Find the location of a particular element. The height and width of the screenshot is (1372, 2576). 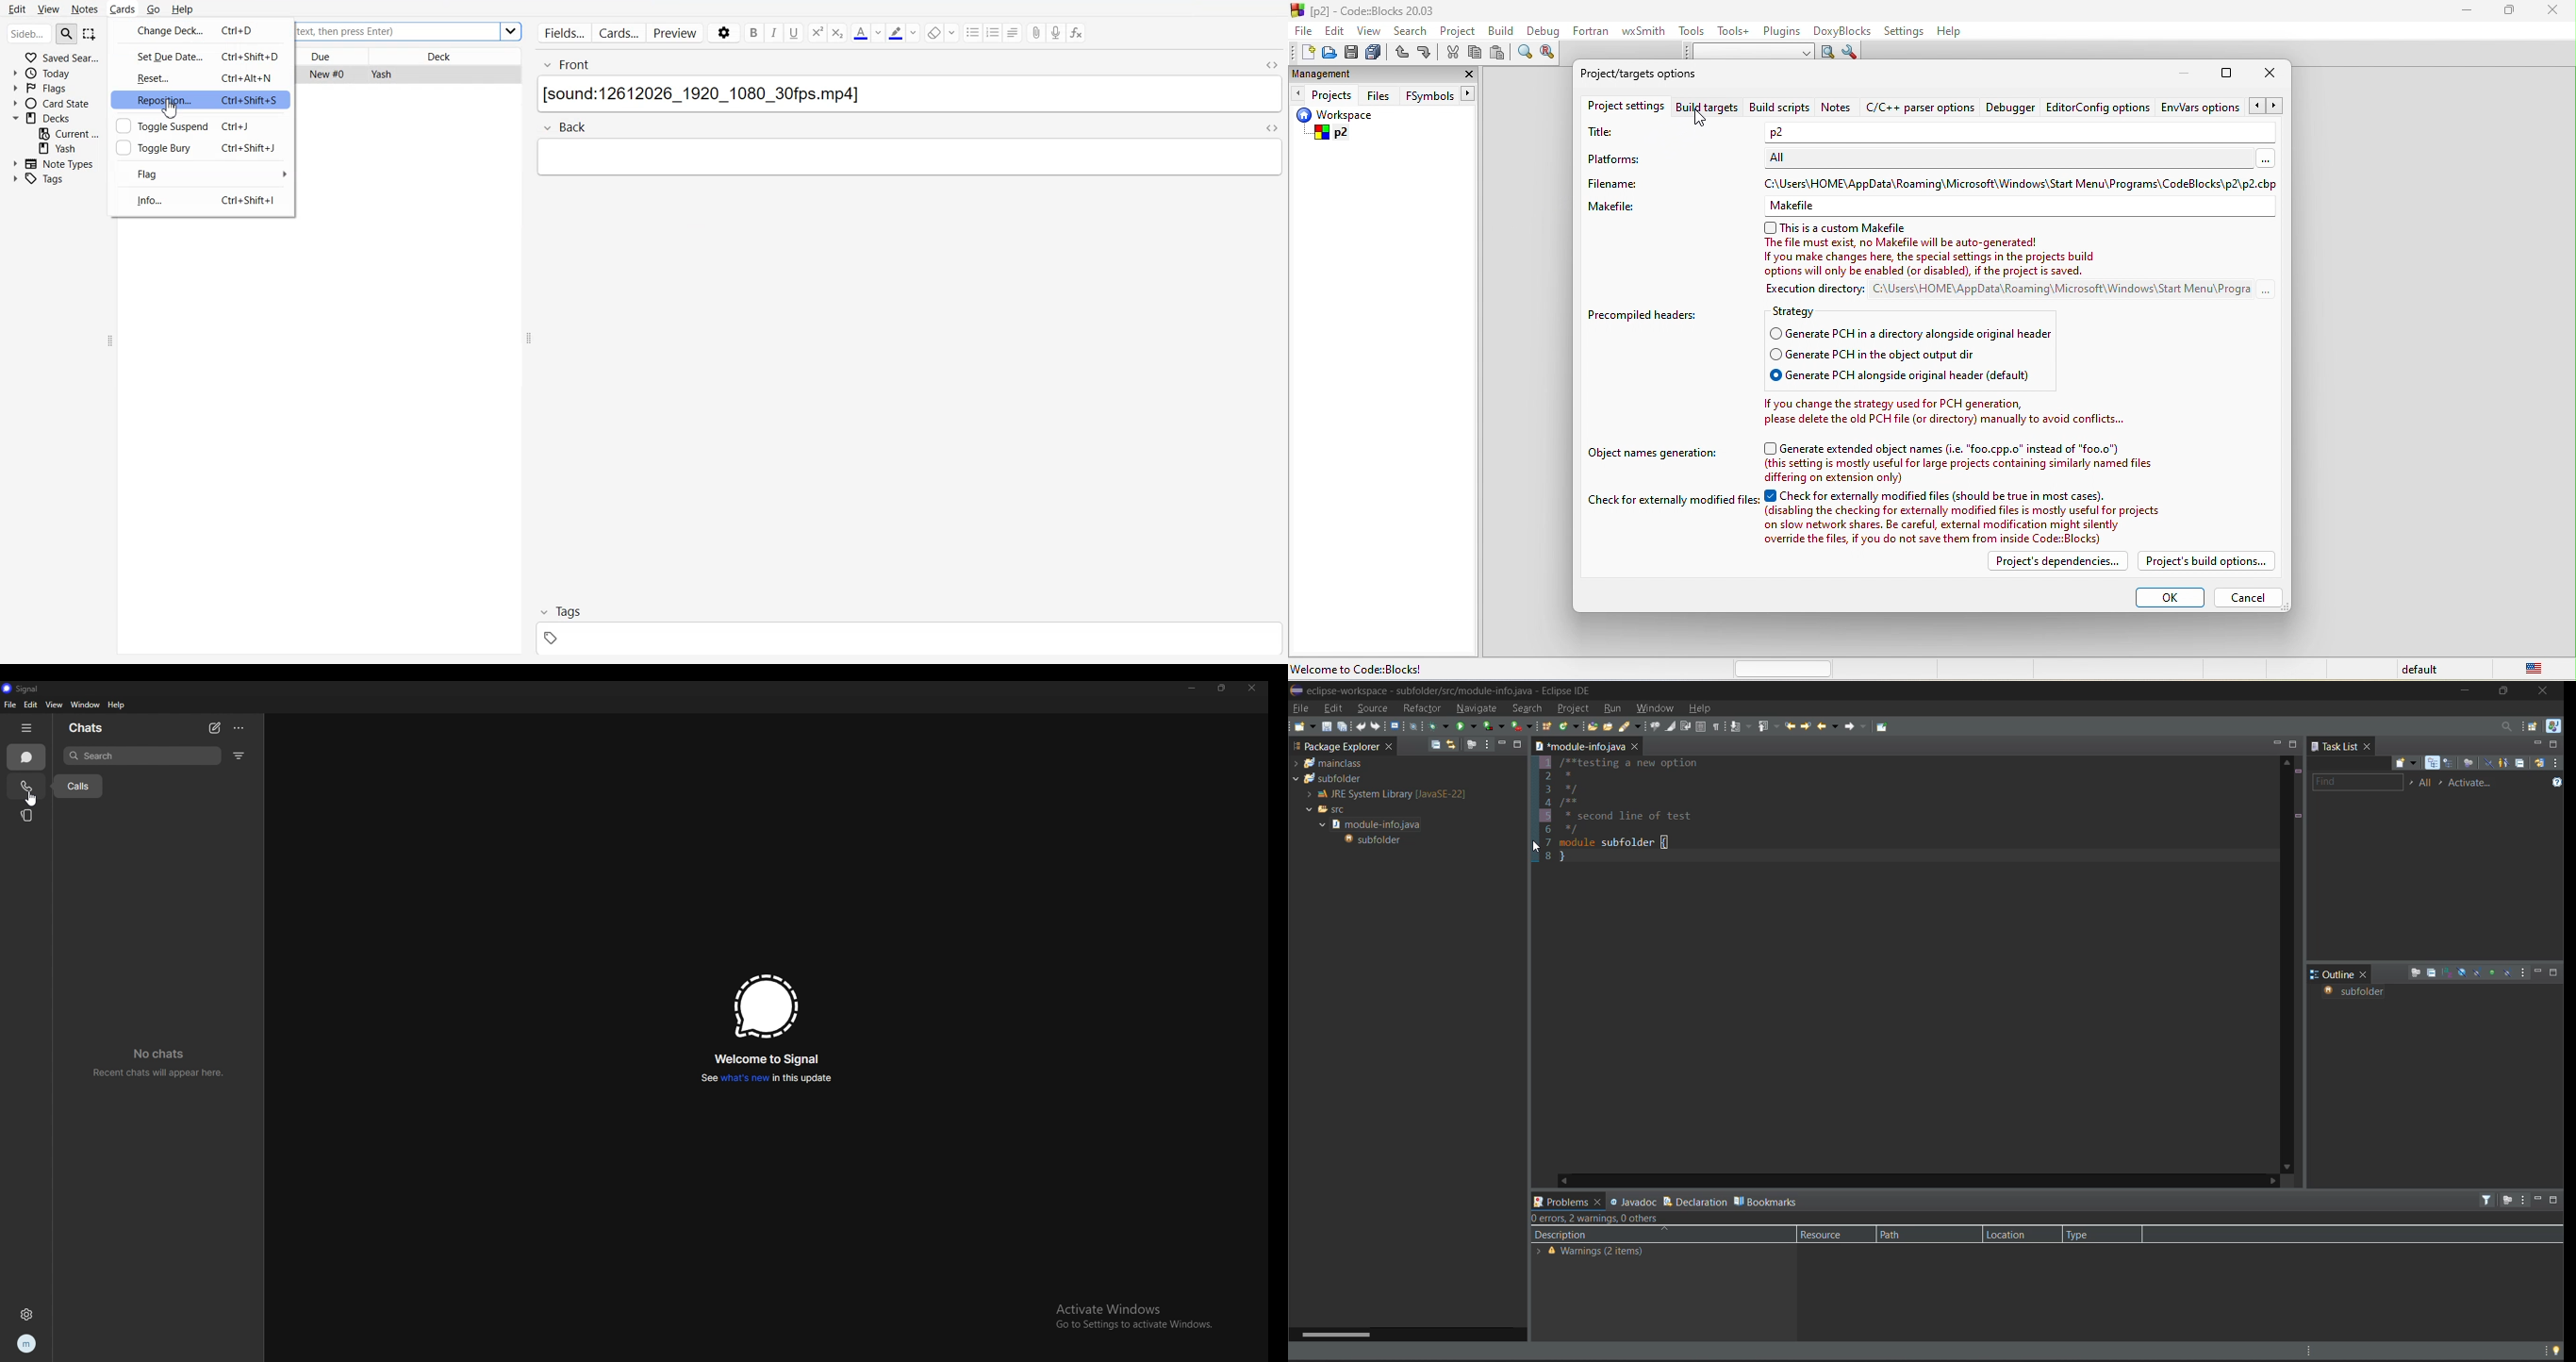

Fields is located at coordinates (561, 32).